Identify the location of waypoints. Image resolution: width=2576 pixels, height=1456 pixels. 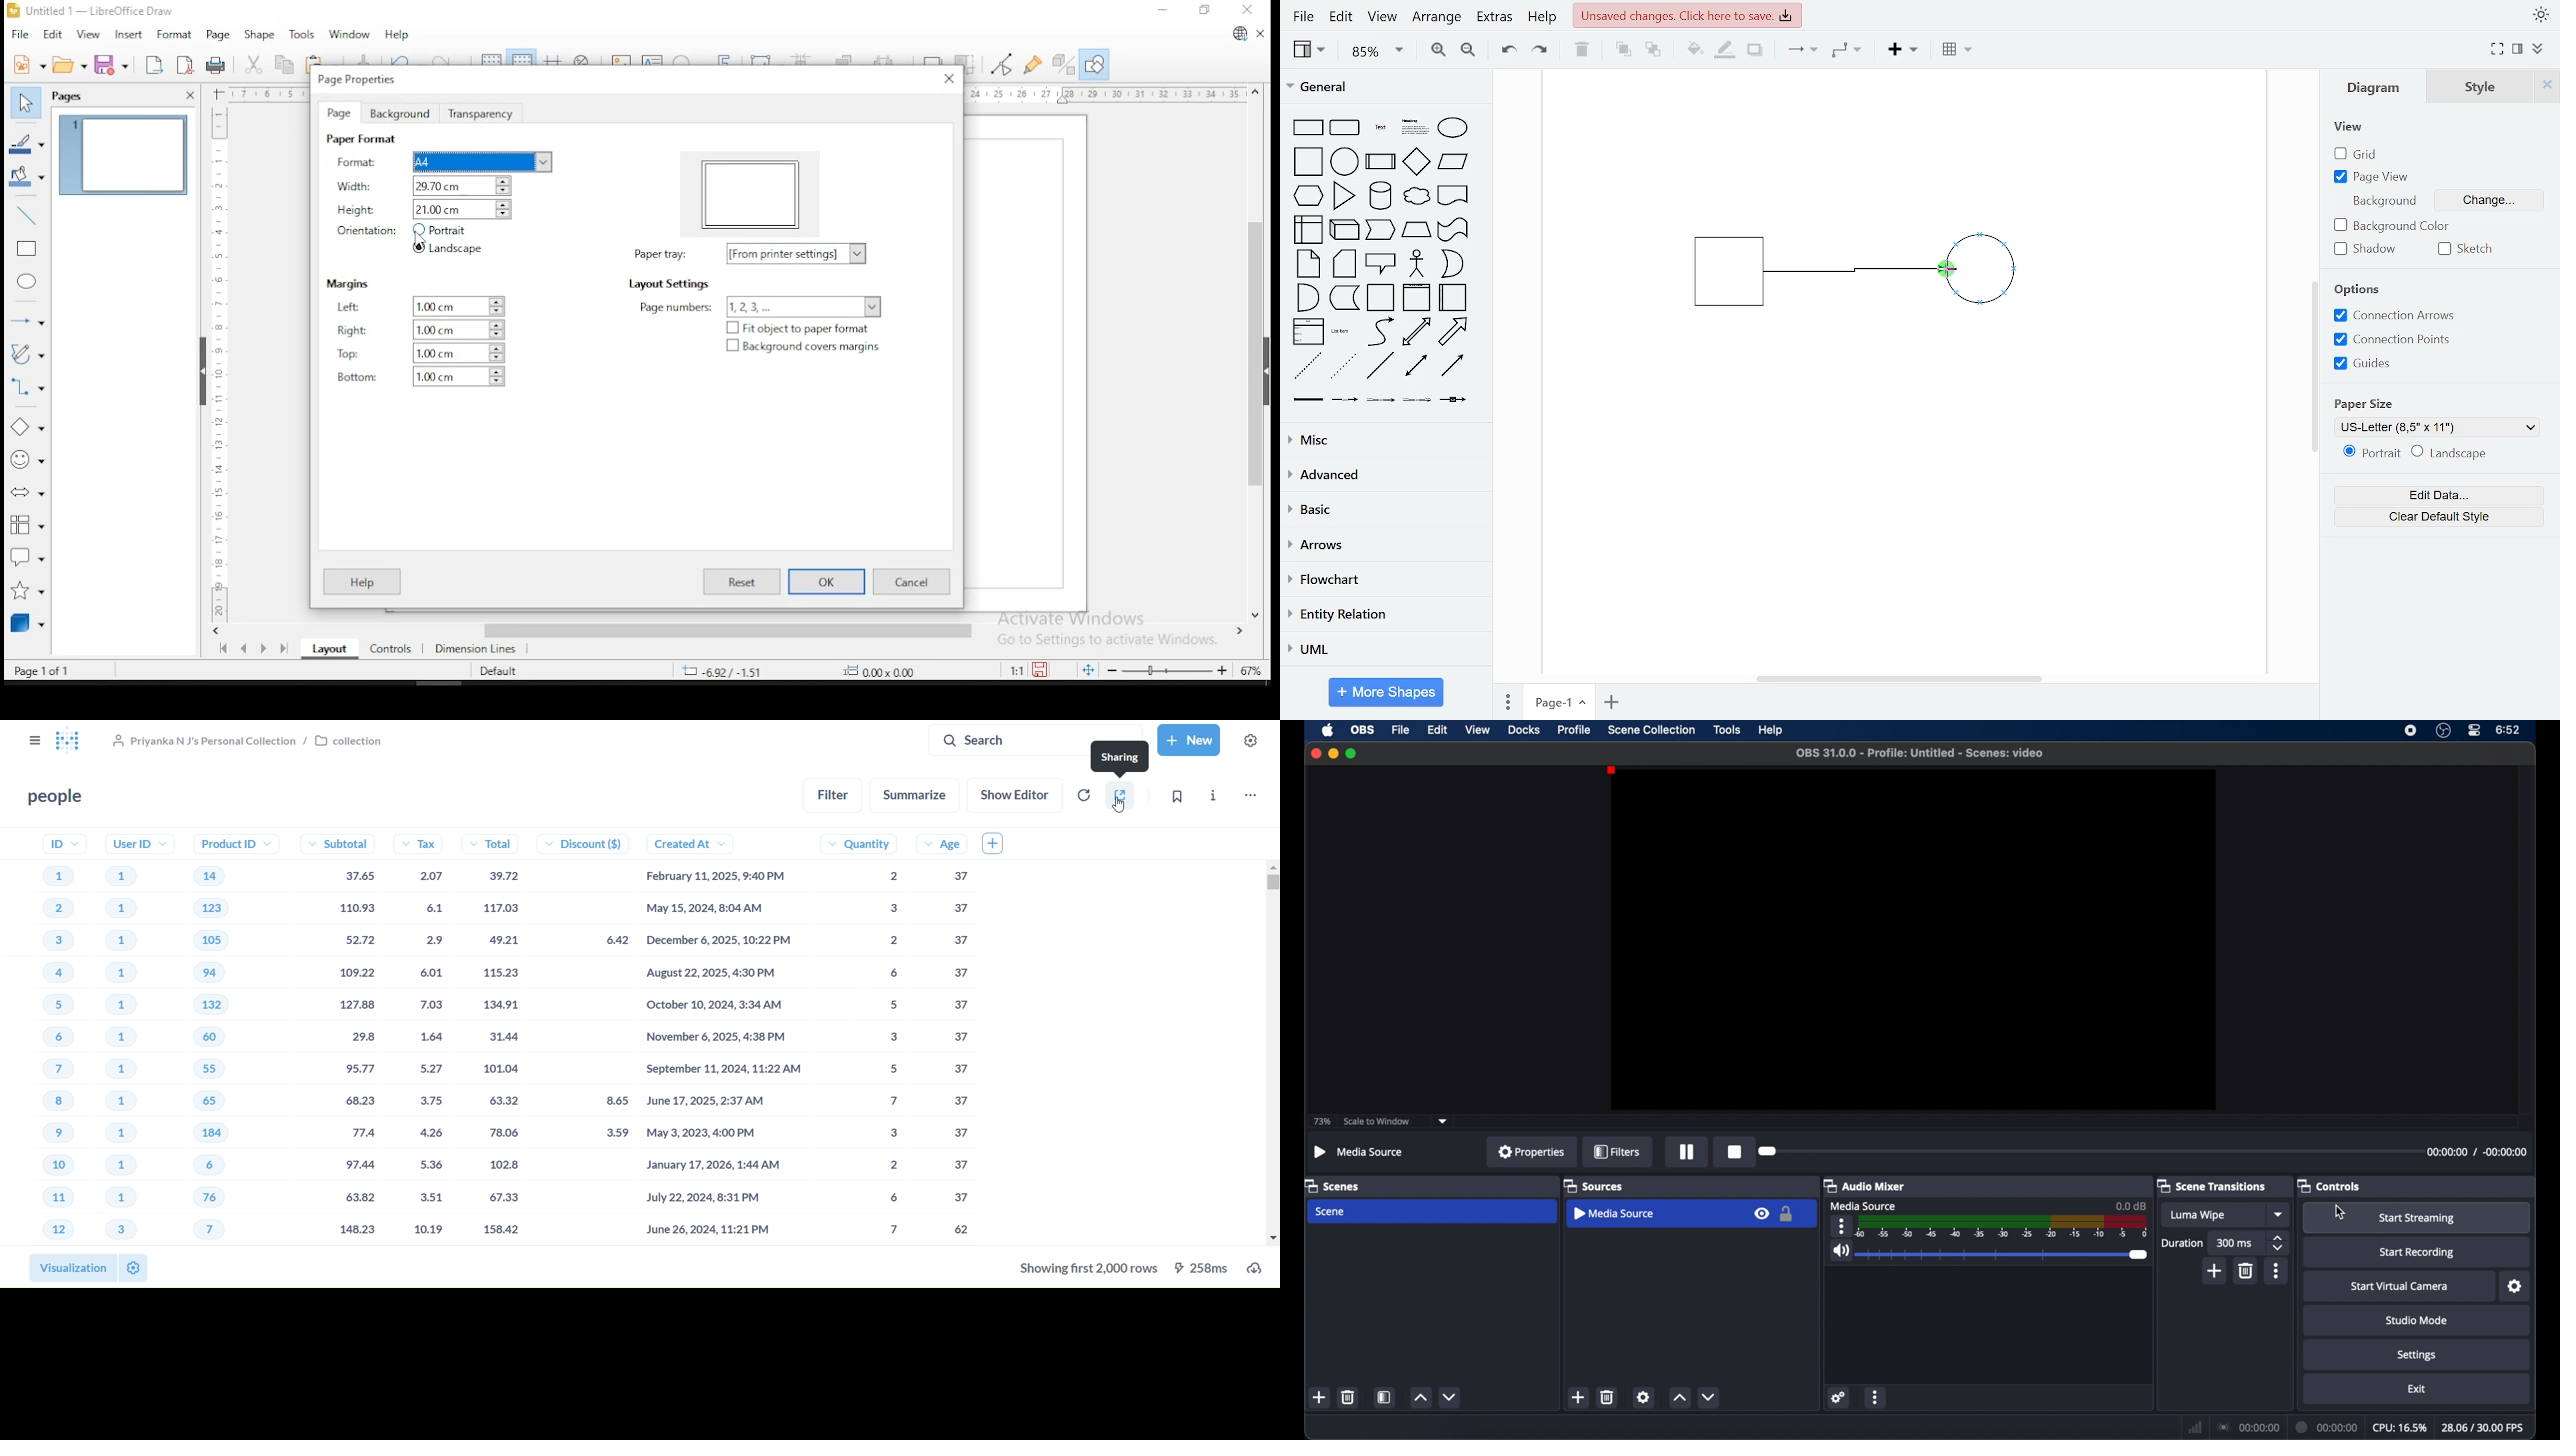
(1852, 50).